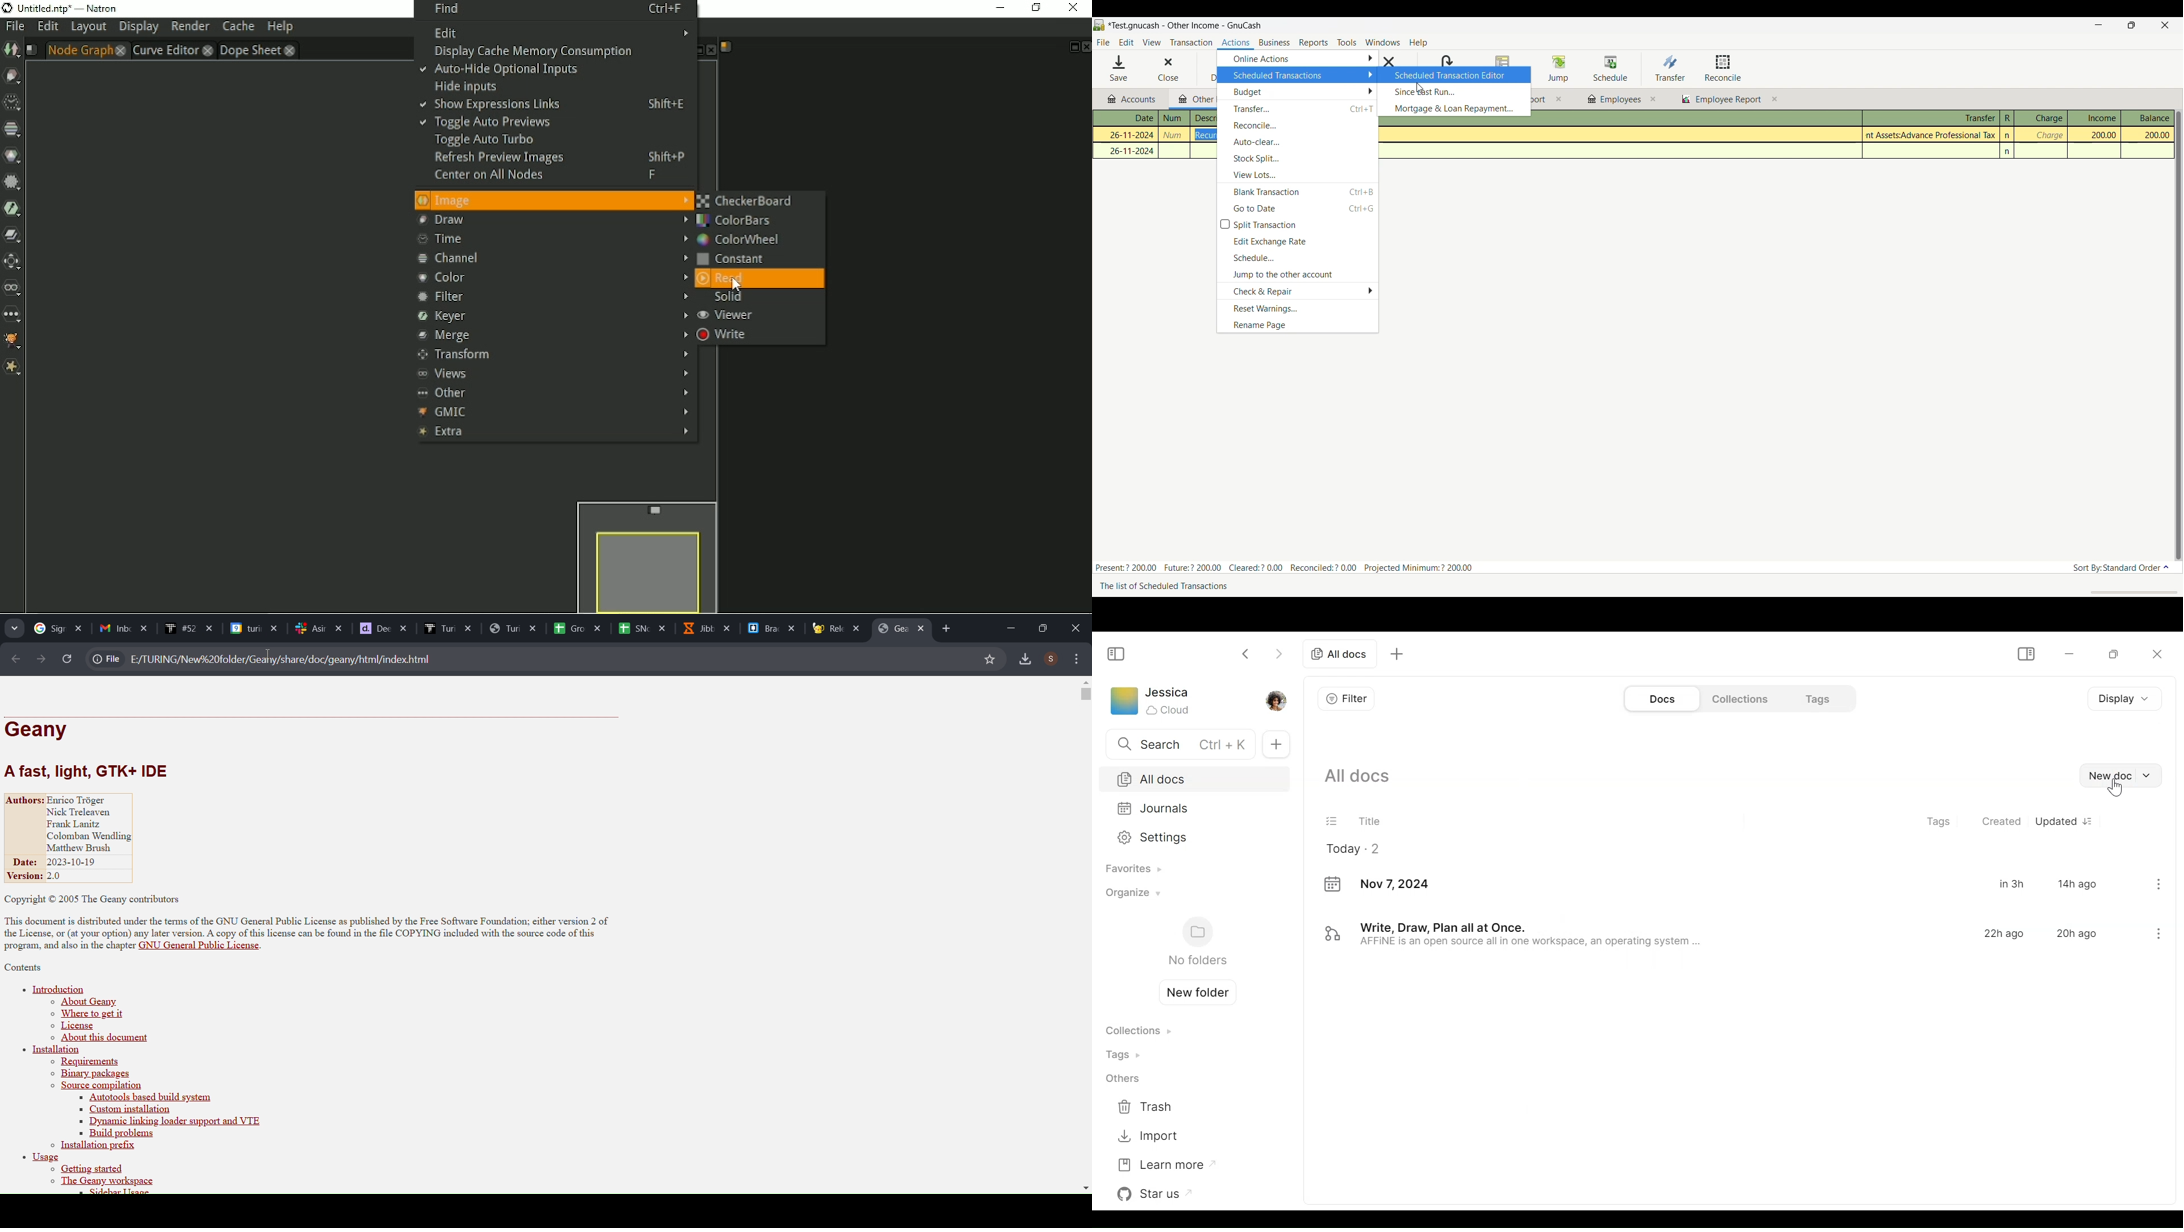 The image size is (2184, 1232). Describe the element at coordinates (1122, 1080) in the screenshot. I see `Others` at that location.